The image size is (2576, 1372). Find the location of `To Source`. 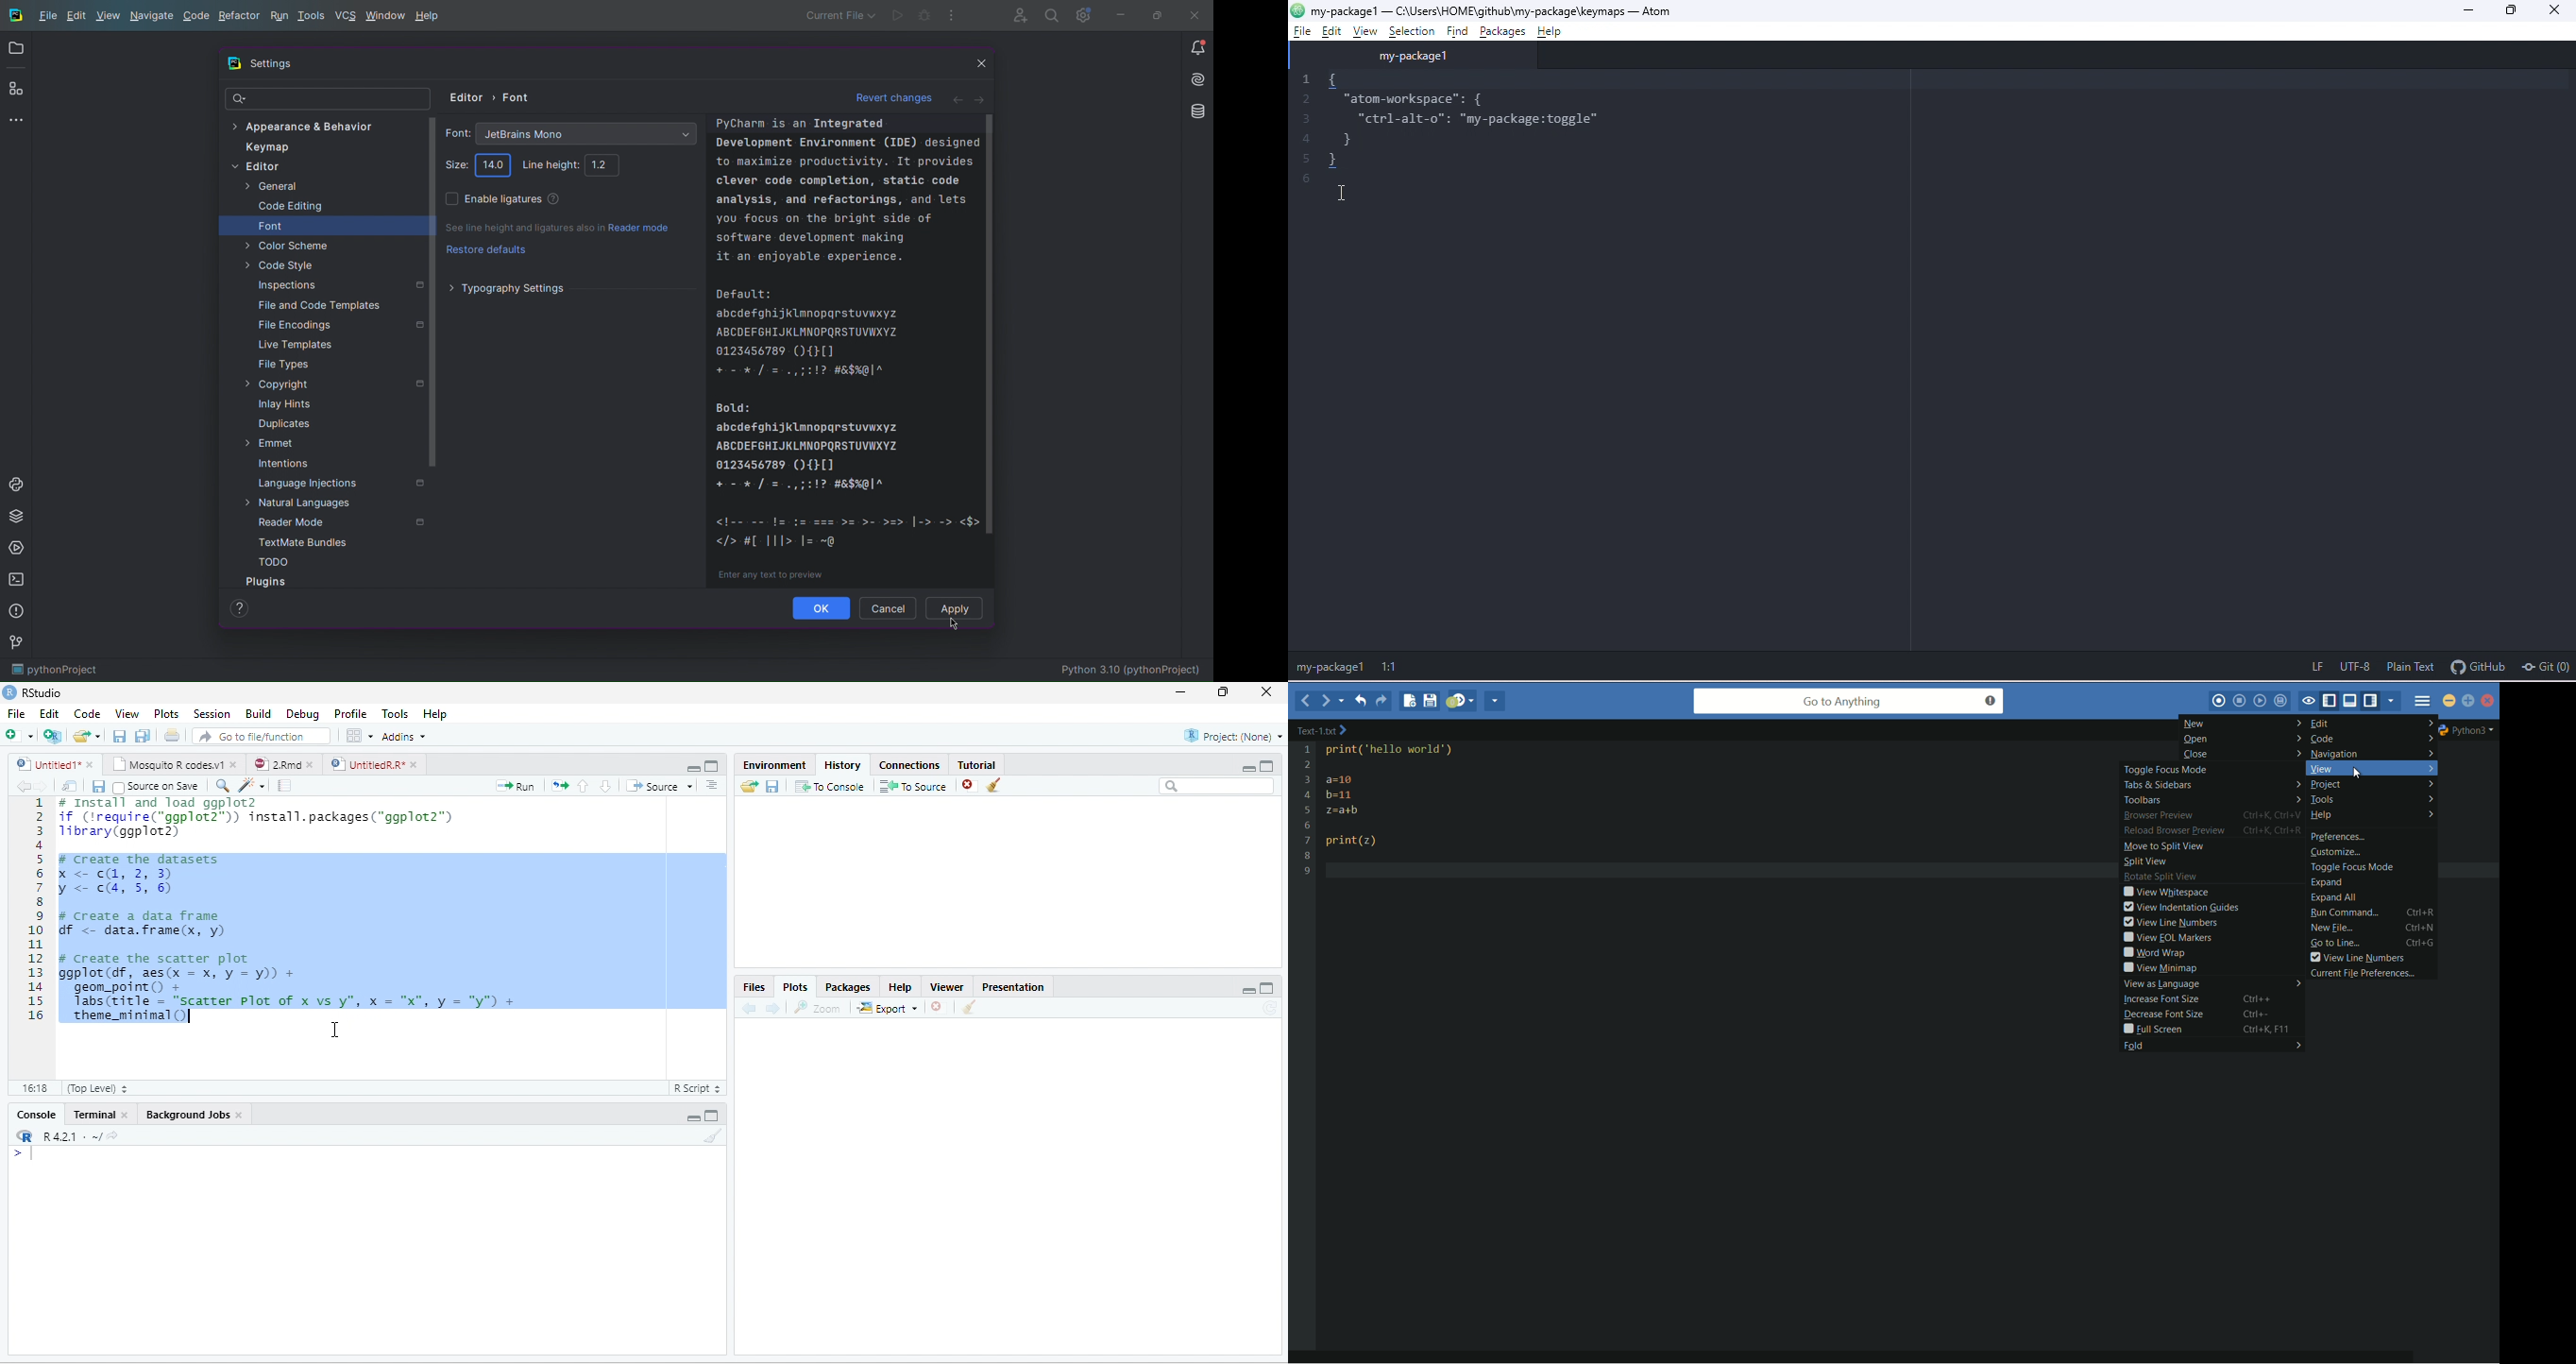

To Source is located at coordinates (914, 787).